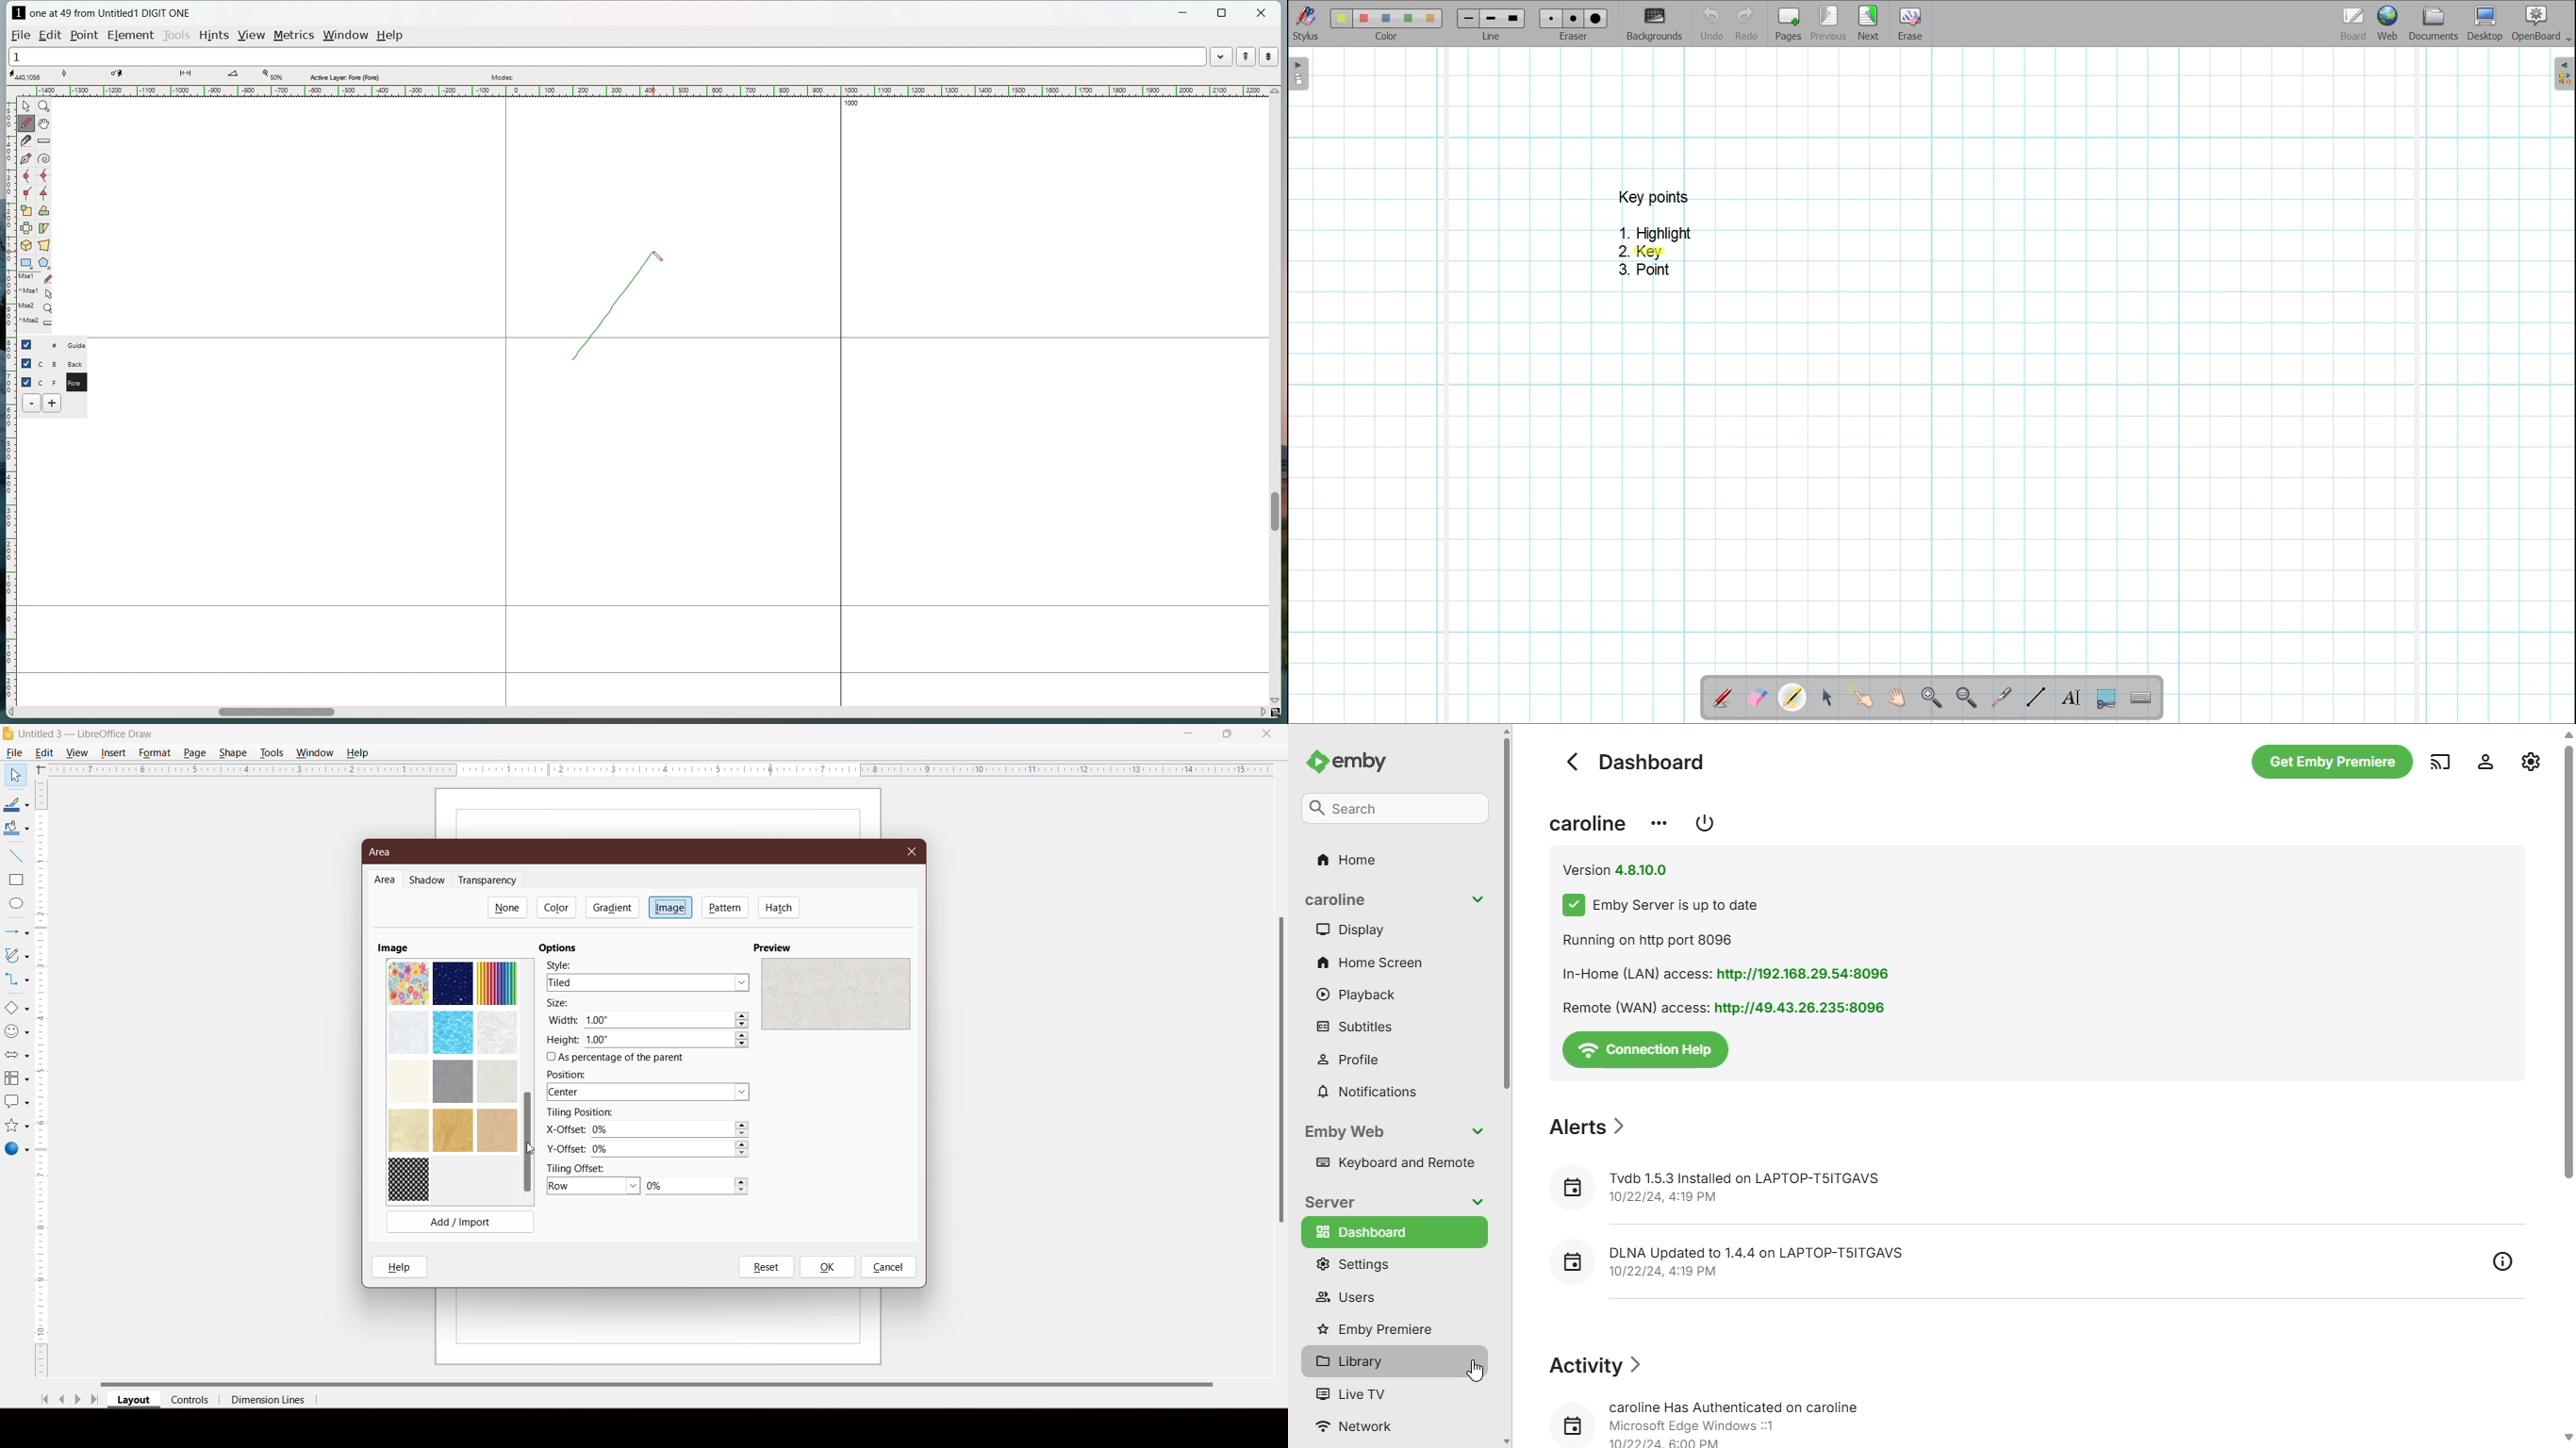  What do you see at coordinates (674, 1149) in the screenshot?
I see `Set the Y-Offset` at bounding box center [674, 1149].